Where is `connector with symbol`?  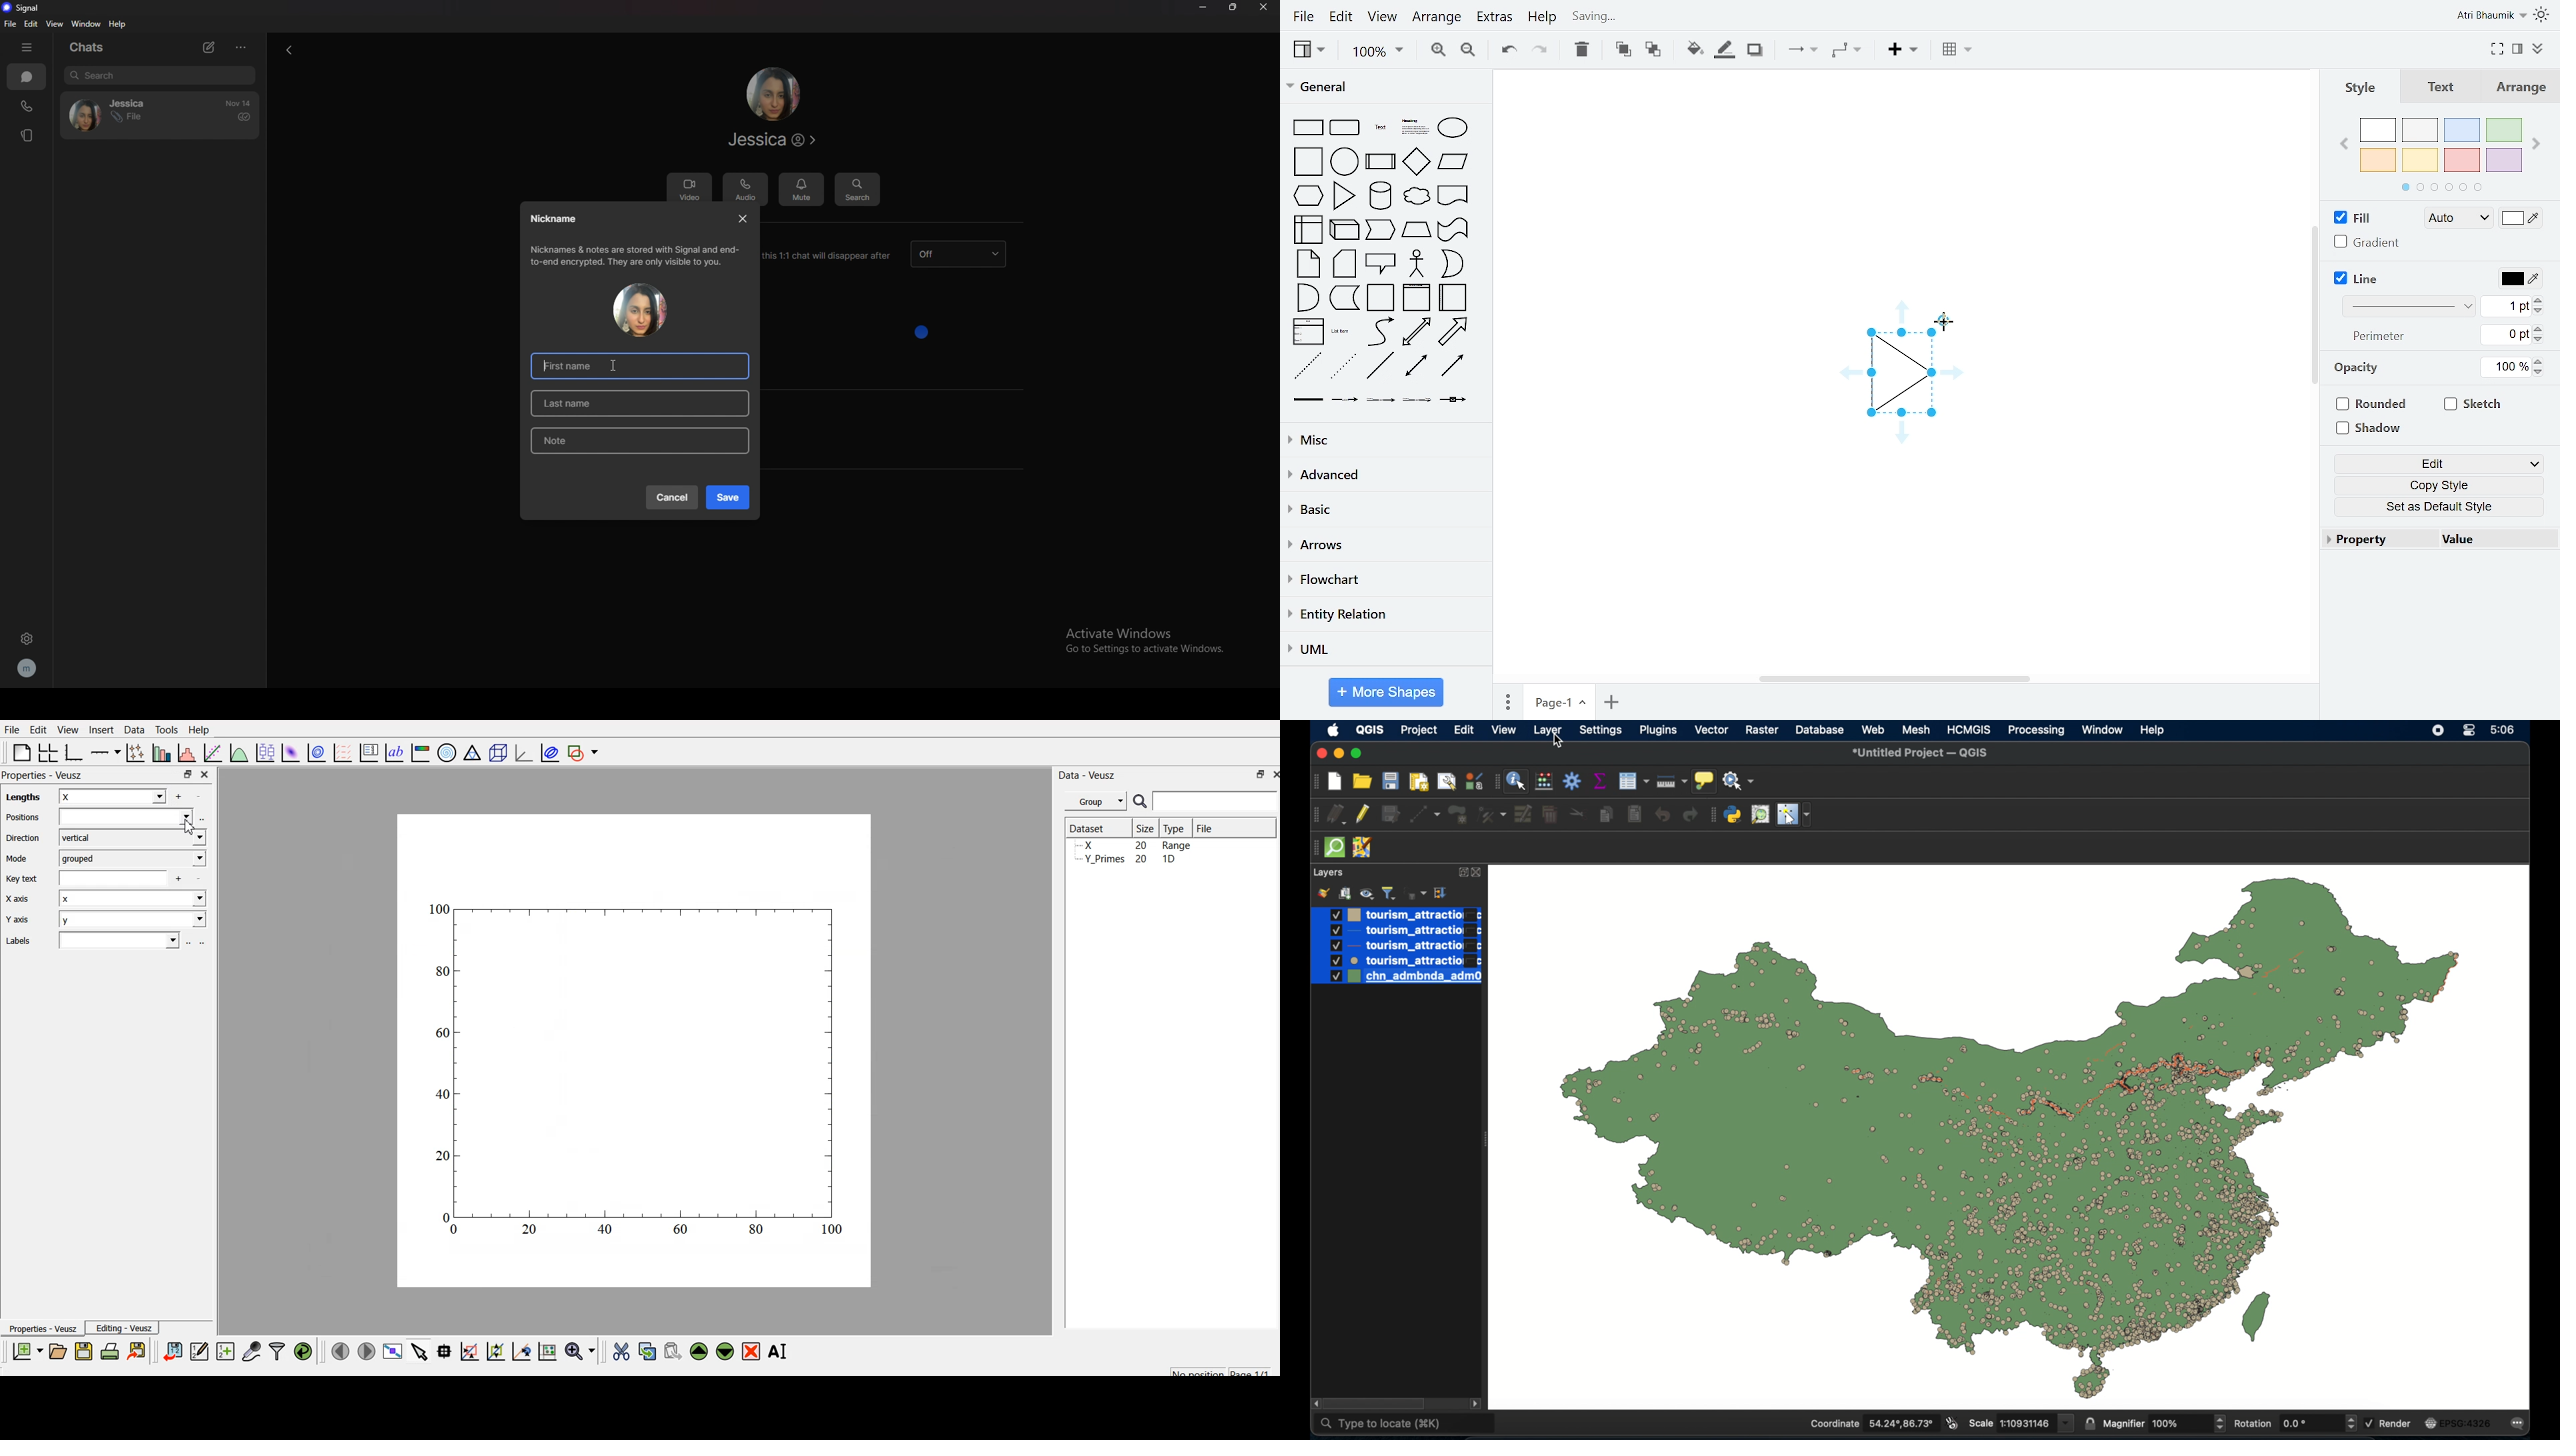
connector with symbol is located at coordinates (1453, 401).